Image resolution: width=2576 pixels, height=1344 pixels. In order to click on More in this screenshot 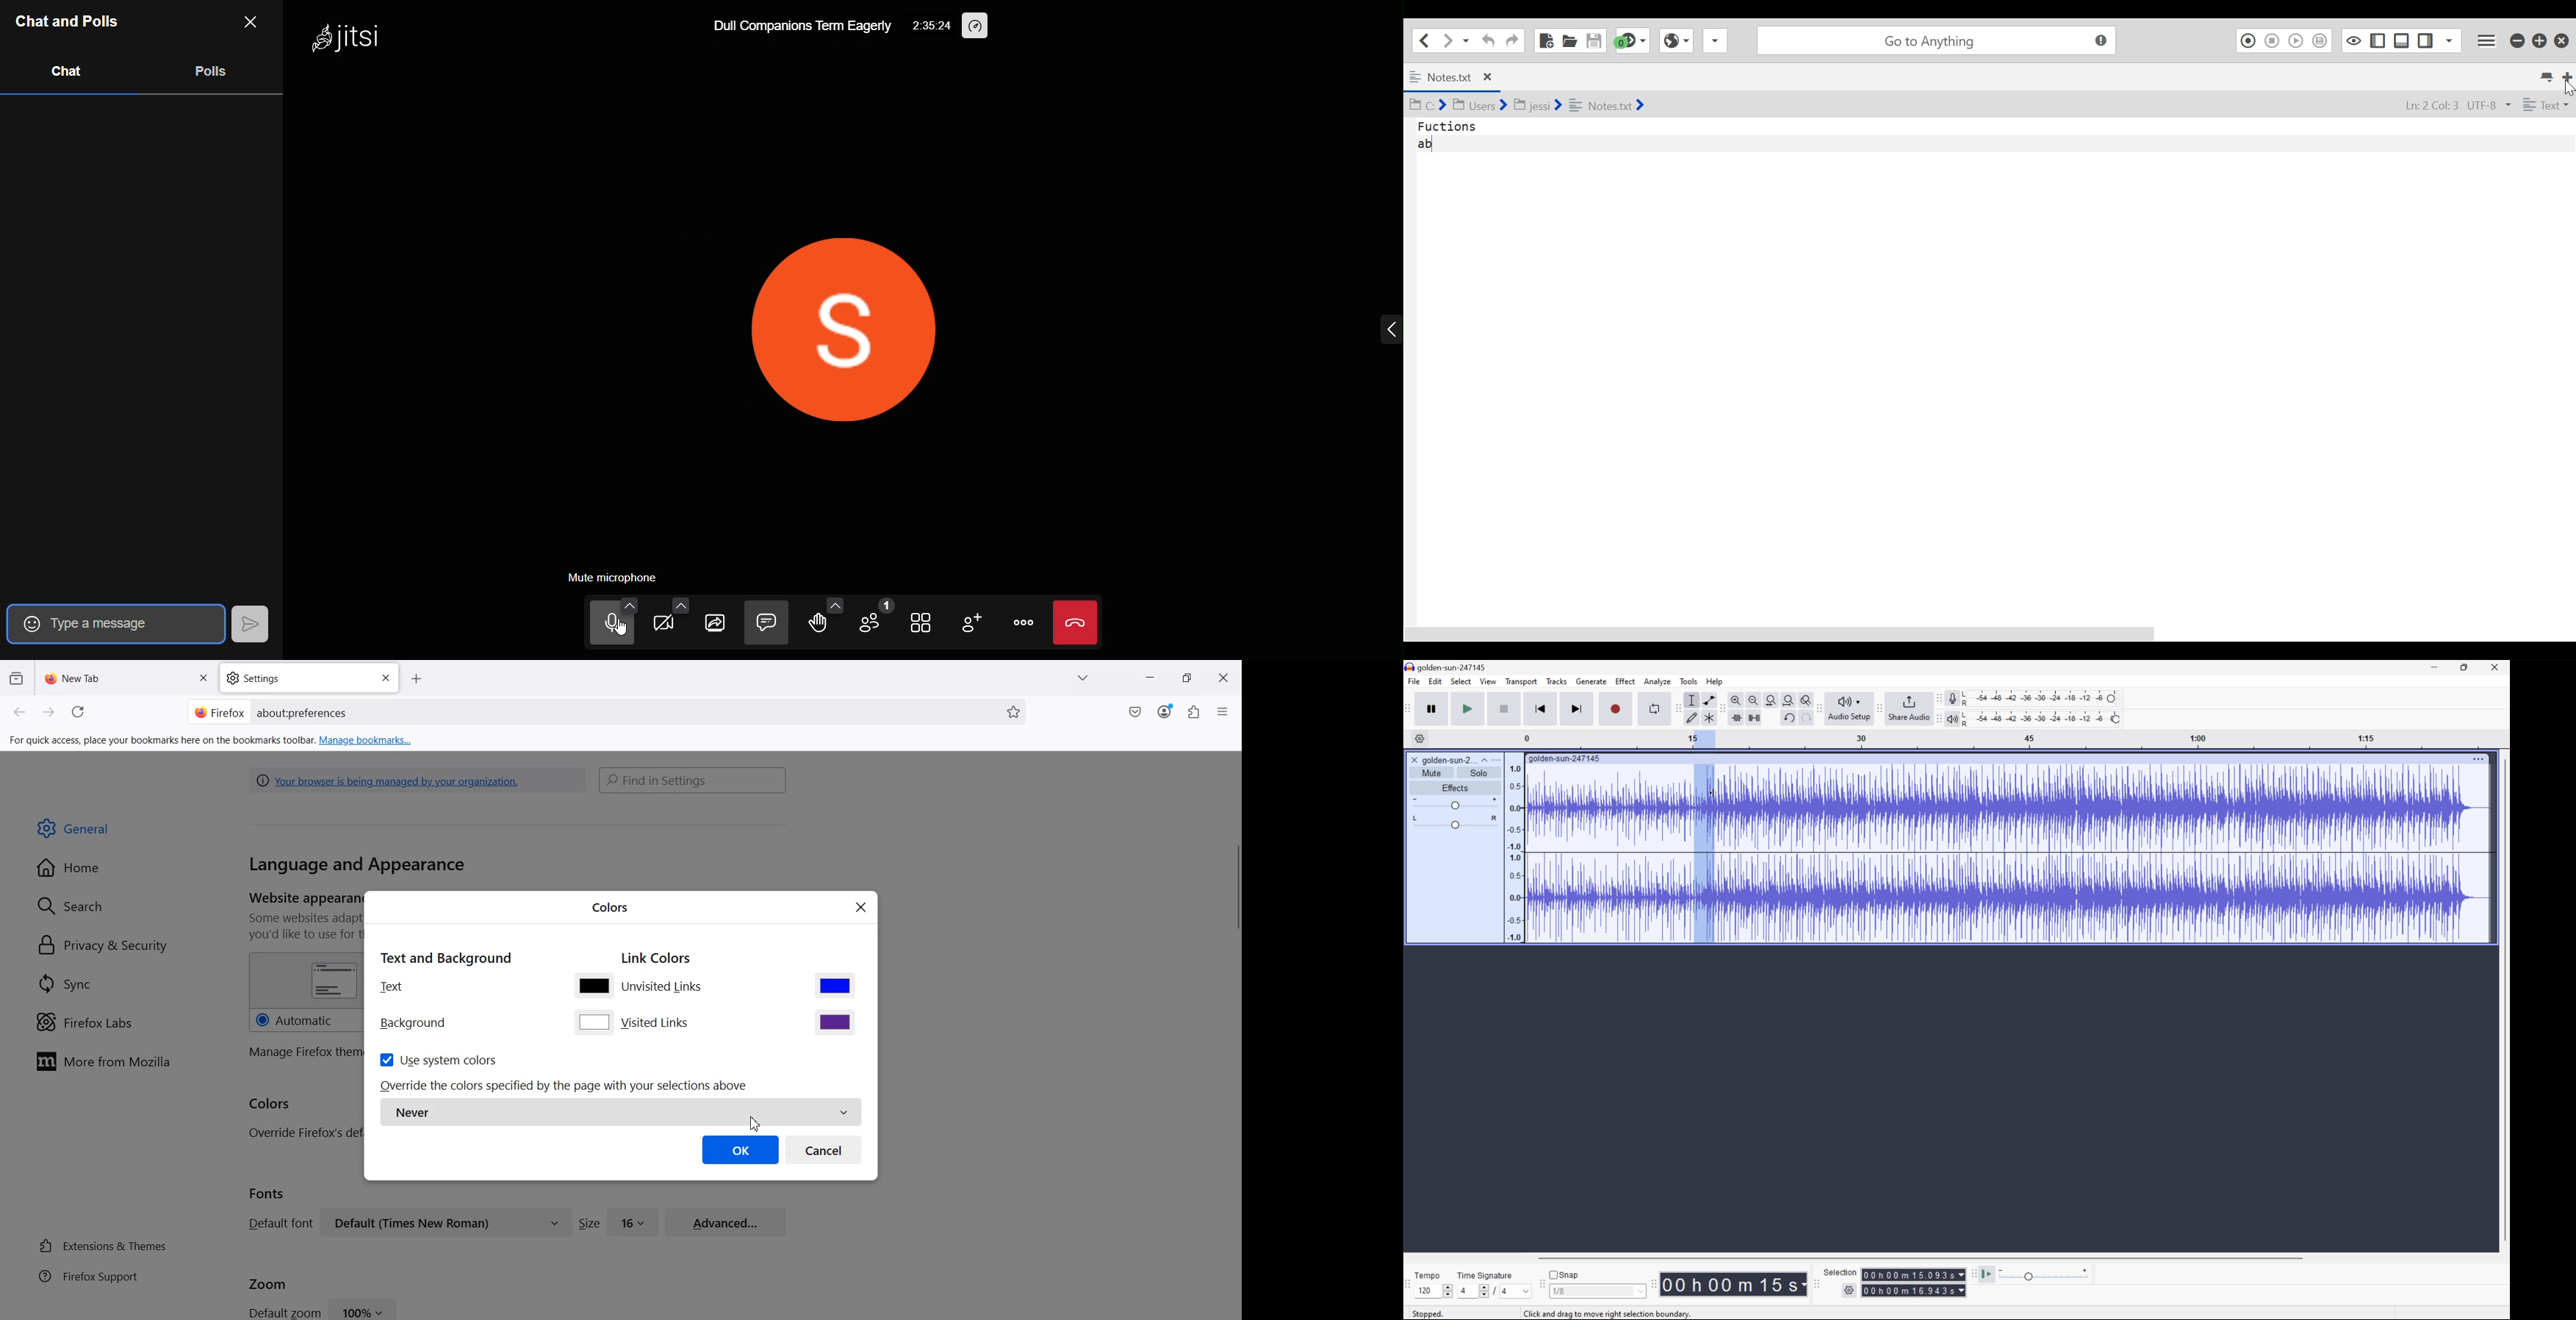, I will do `click(1498, 759)`.